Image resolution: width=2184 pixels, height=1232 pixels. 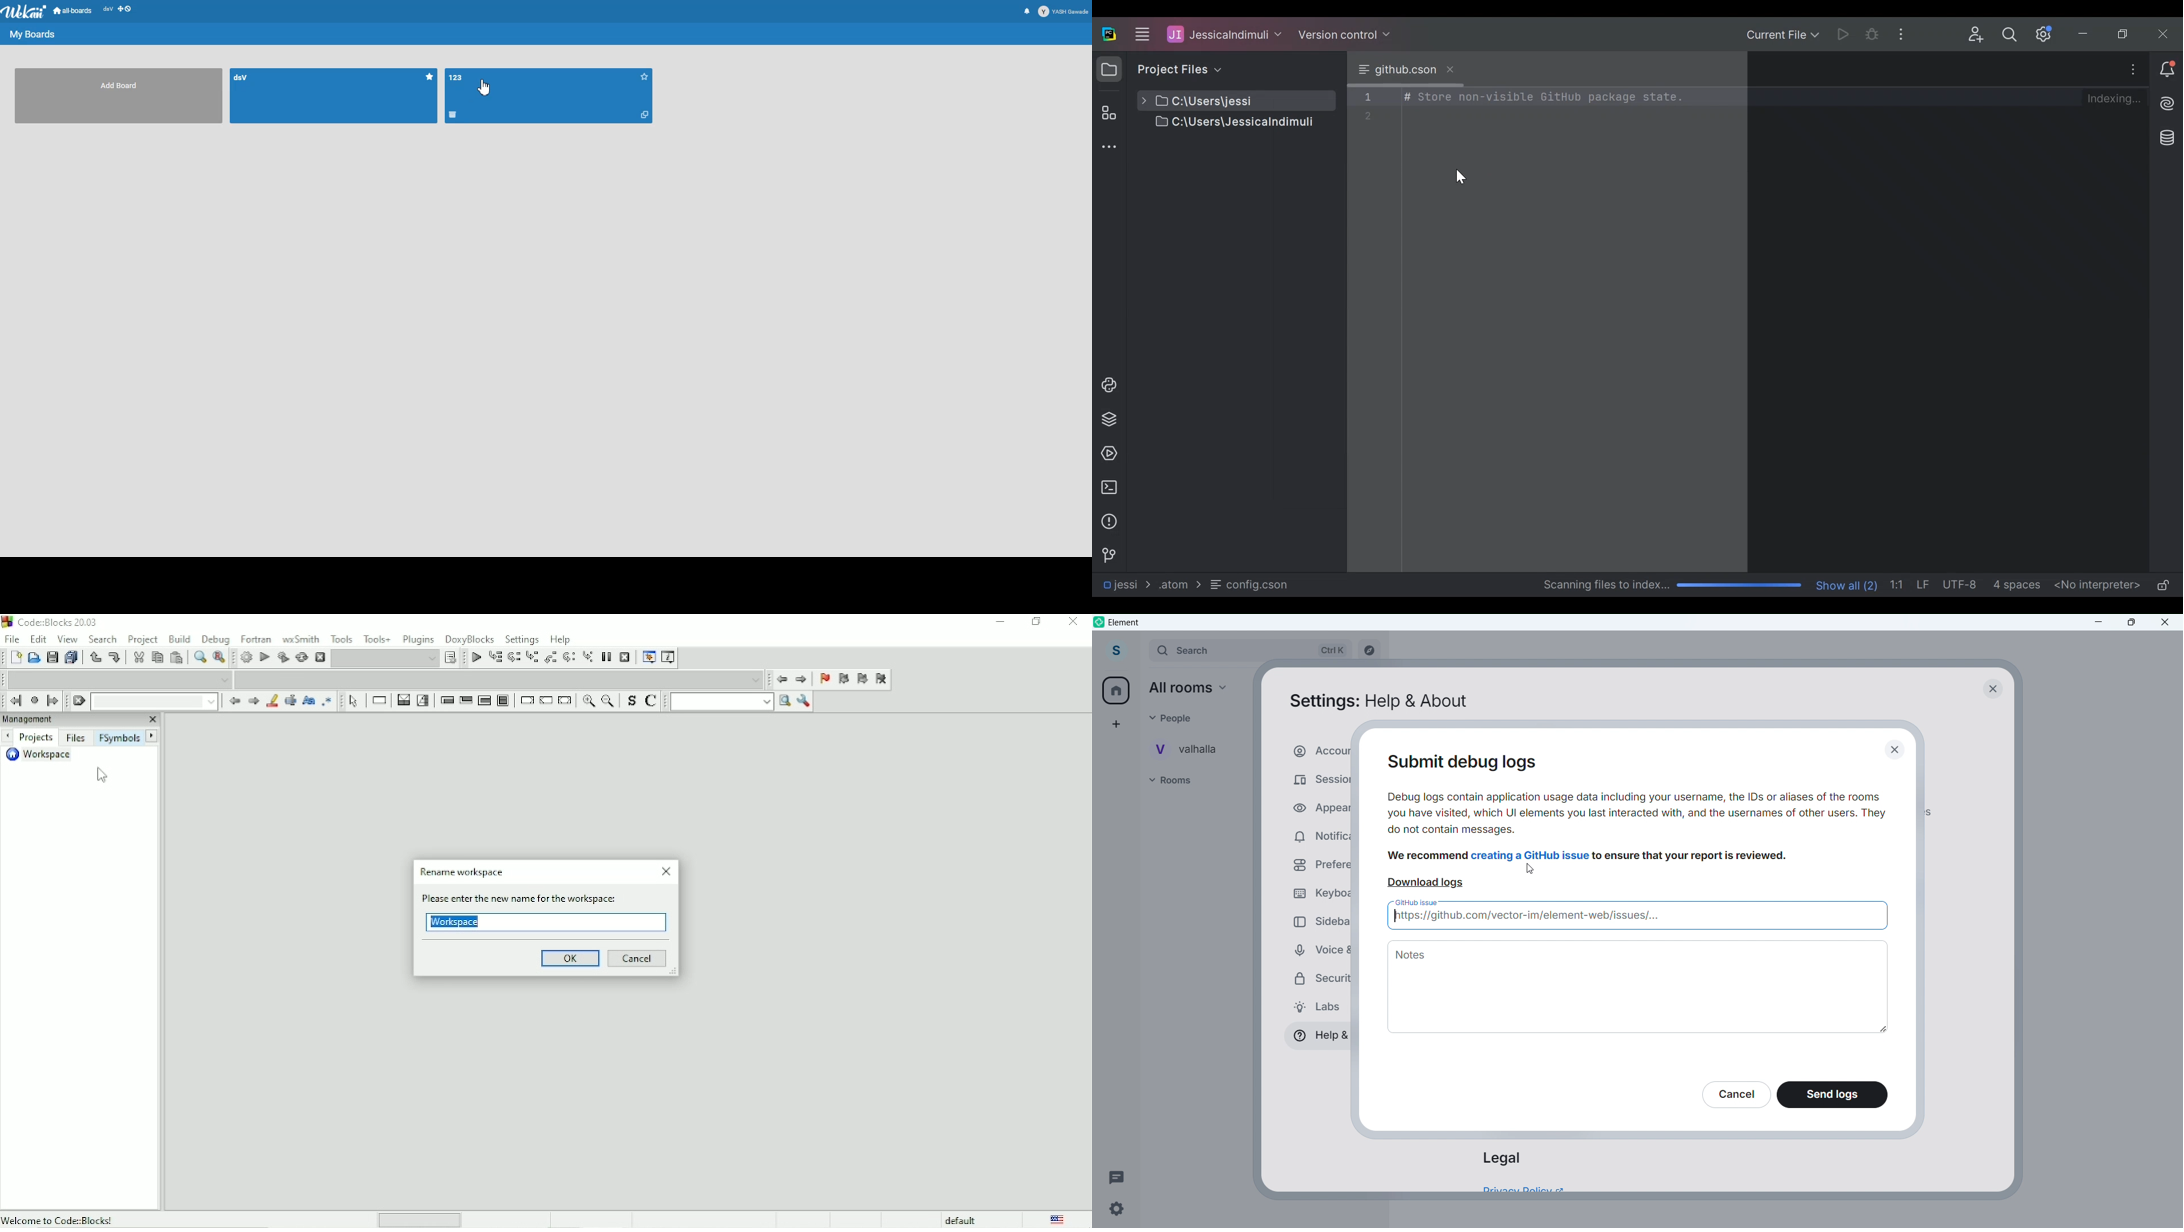 I want to click on do not contain messages, so click(x=1453, y=830).